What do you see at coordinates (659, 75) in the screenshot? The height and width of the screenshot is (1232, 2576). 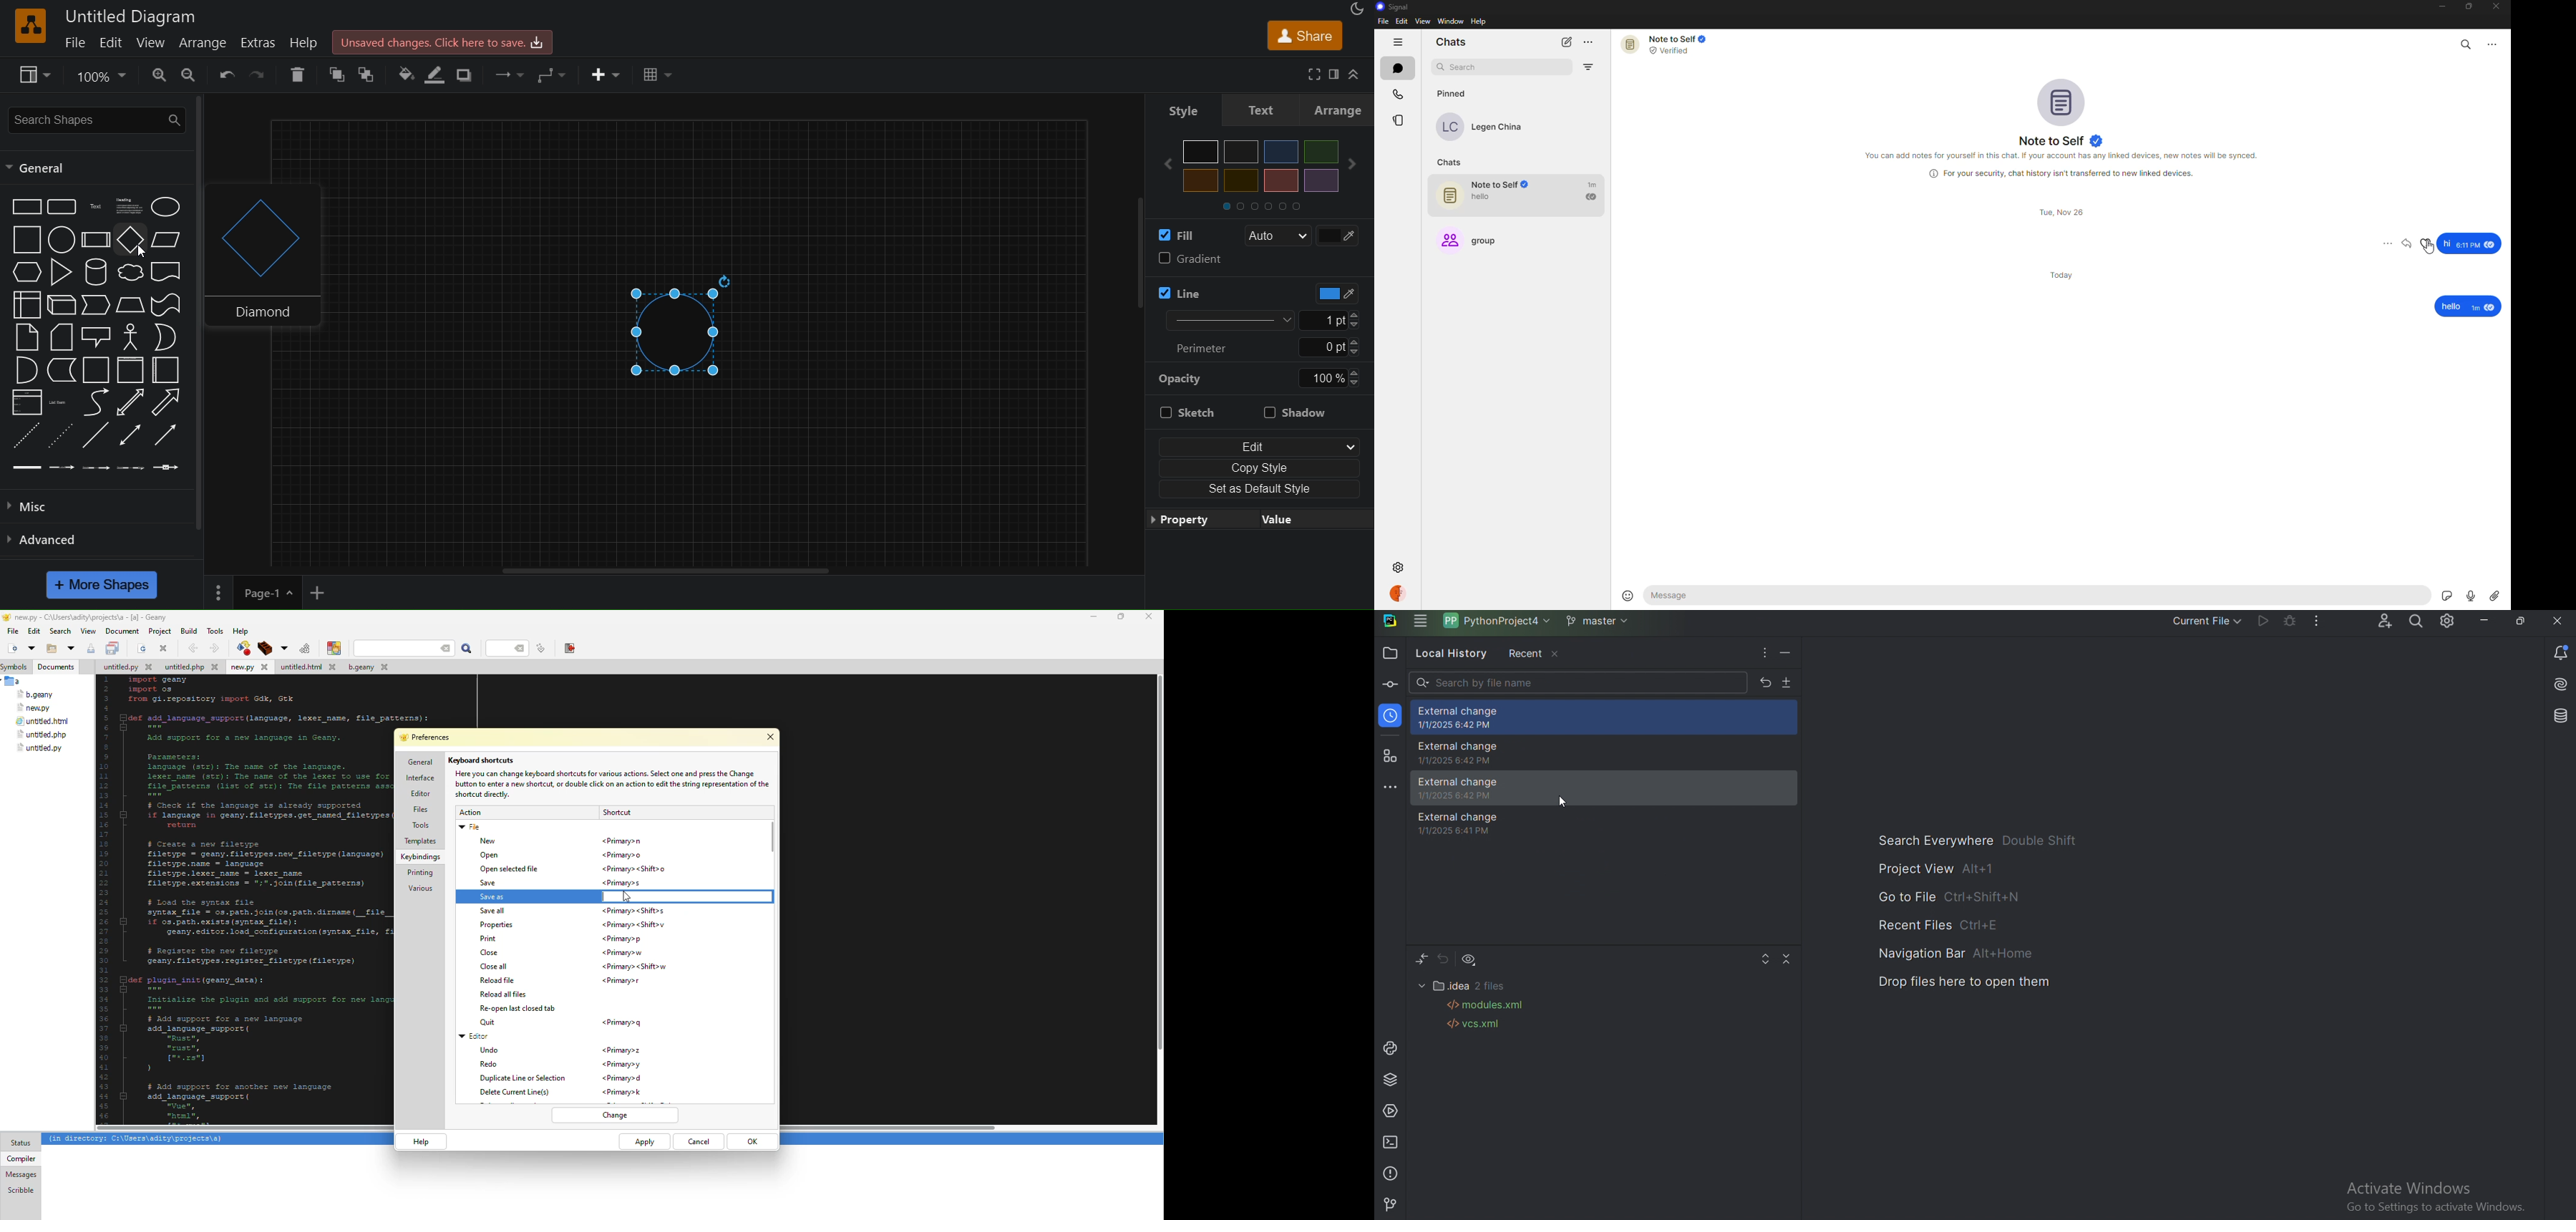 I see `table` at bounding box center [659, 75].